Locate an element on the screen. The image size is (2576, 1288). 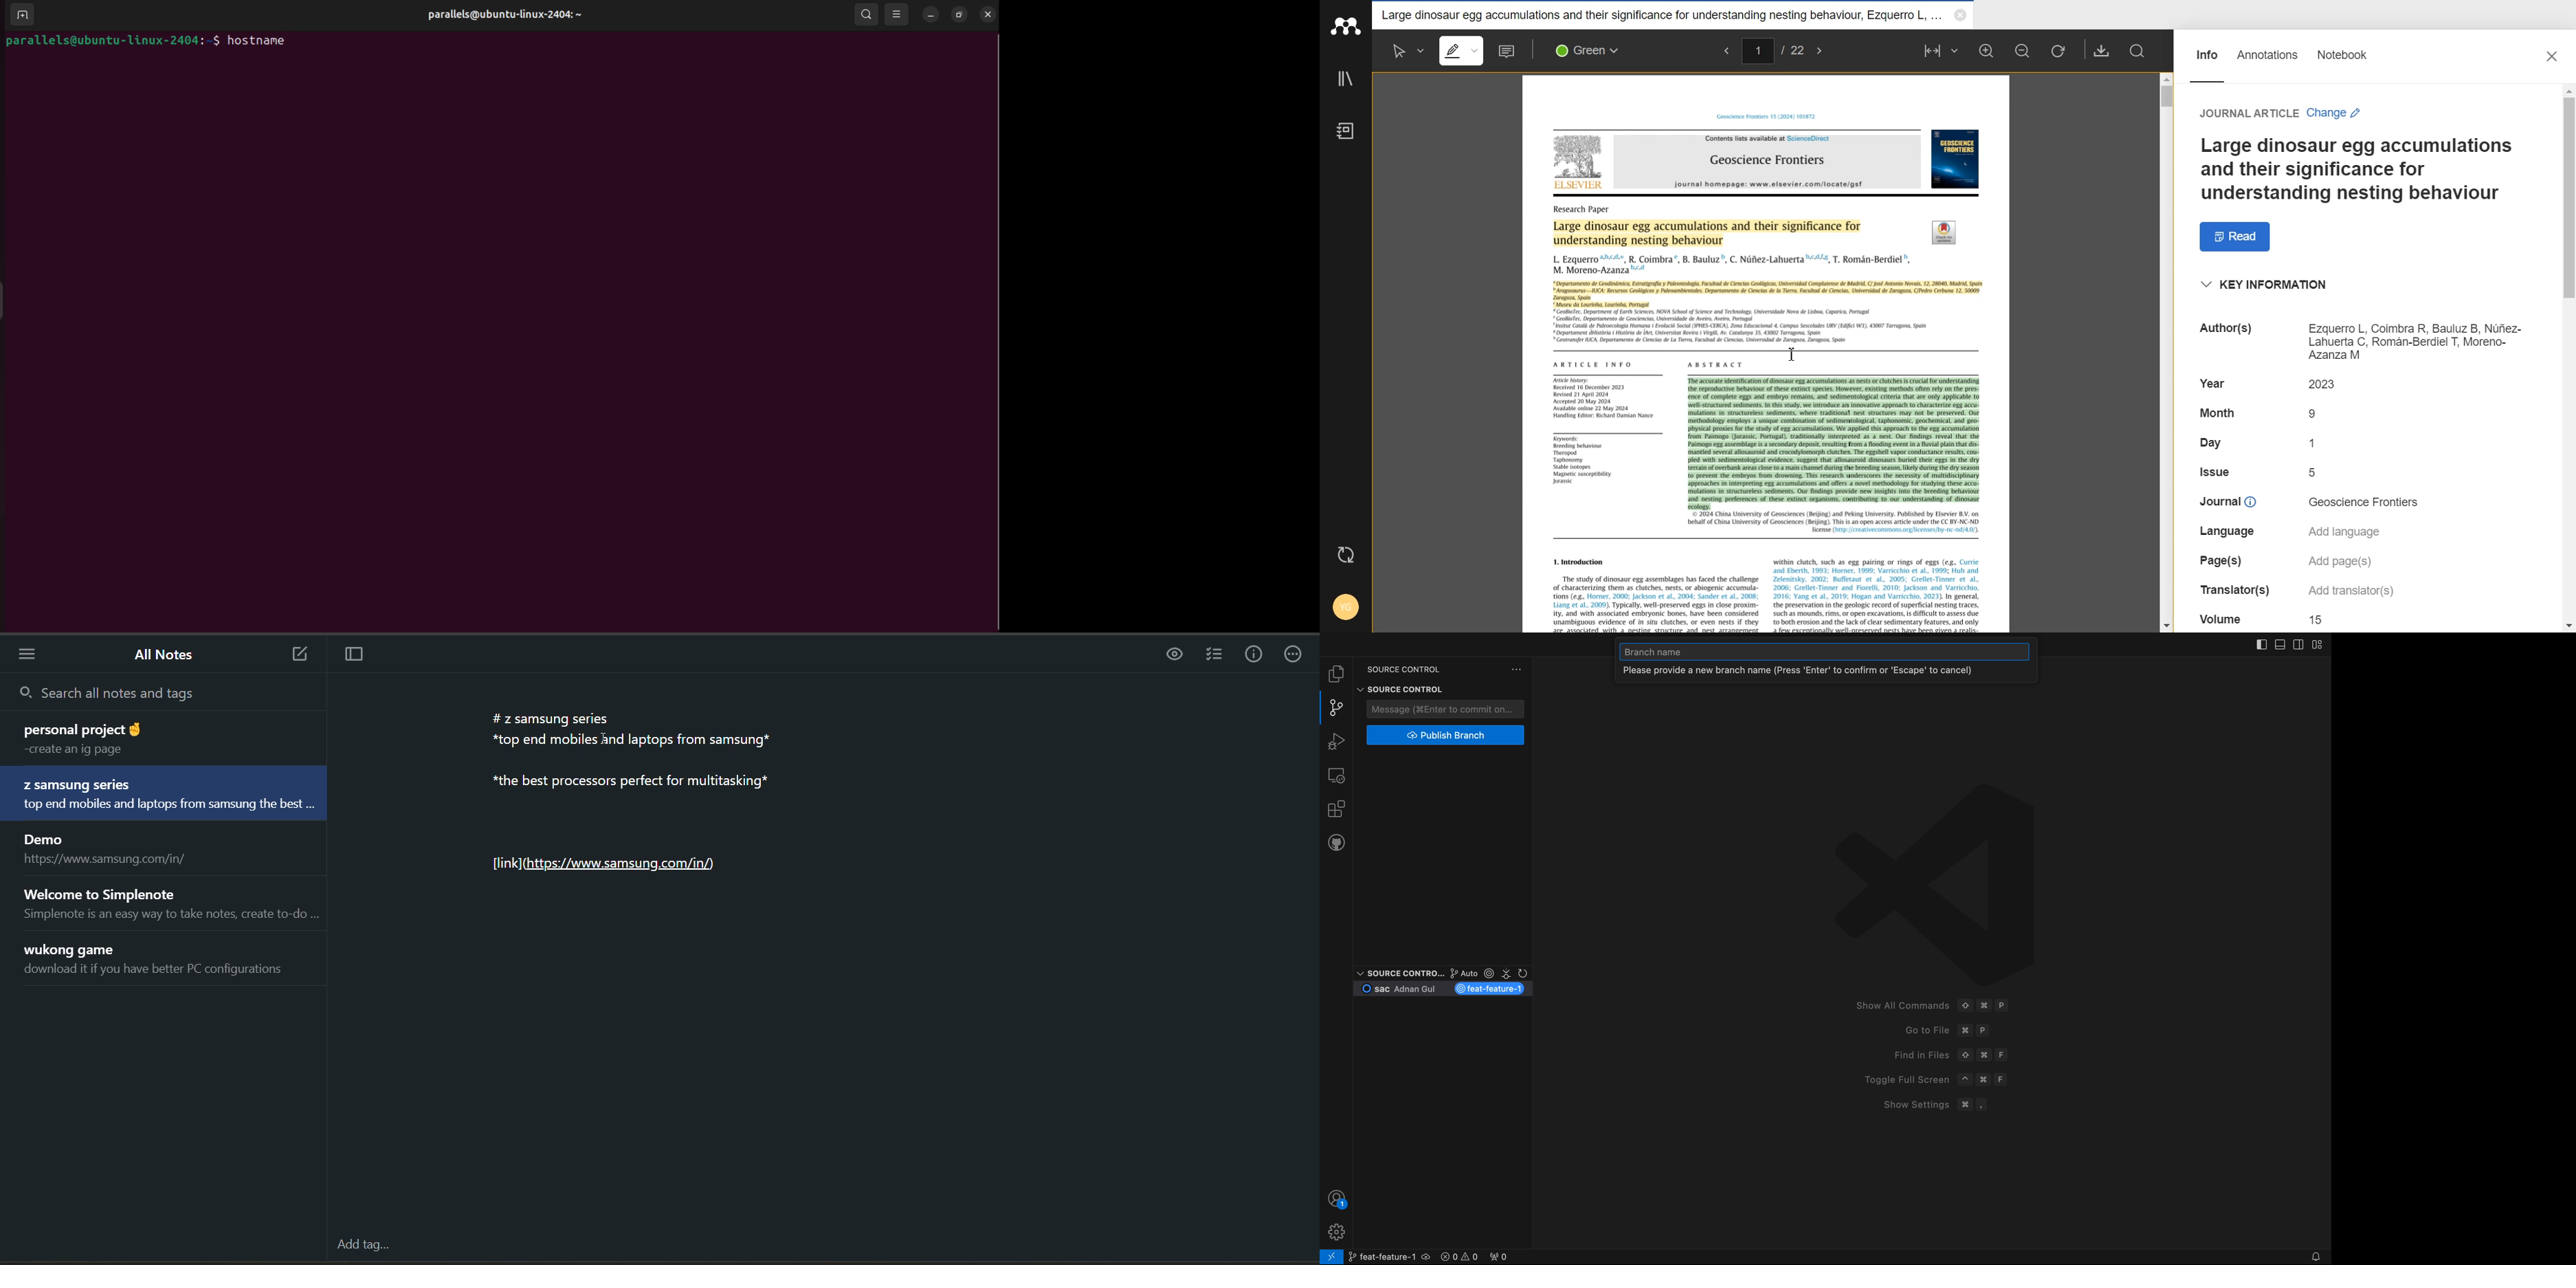
text is located at coordinates (2227, 532).